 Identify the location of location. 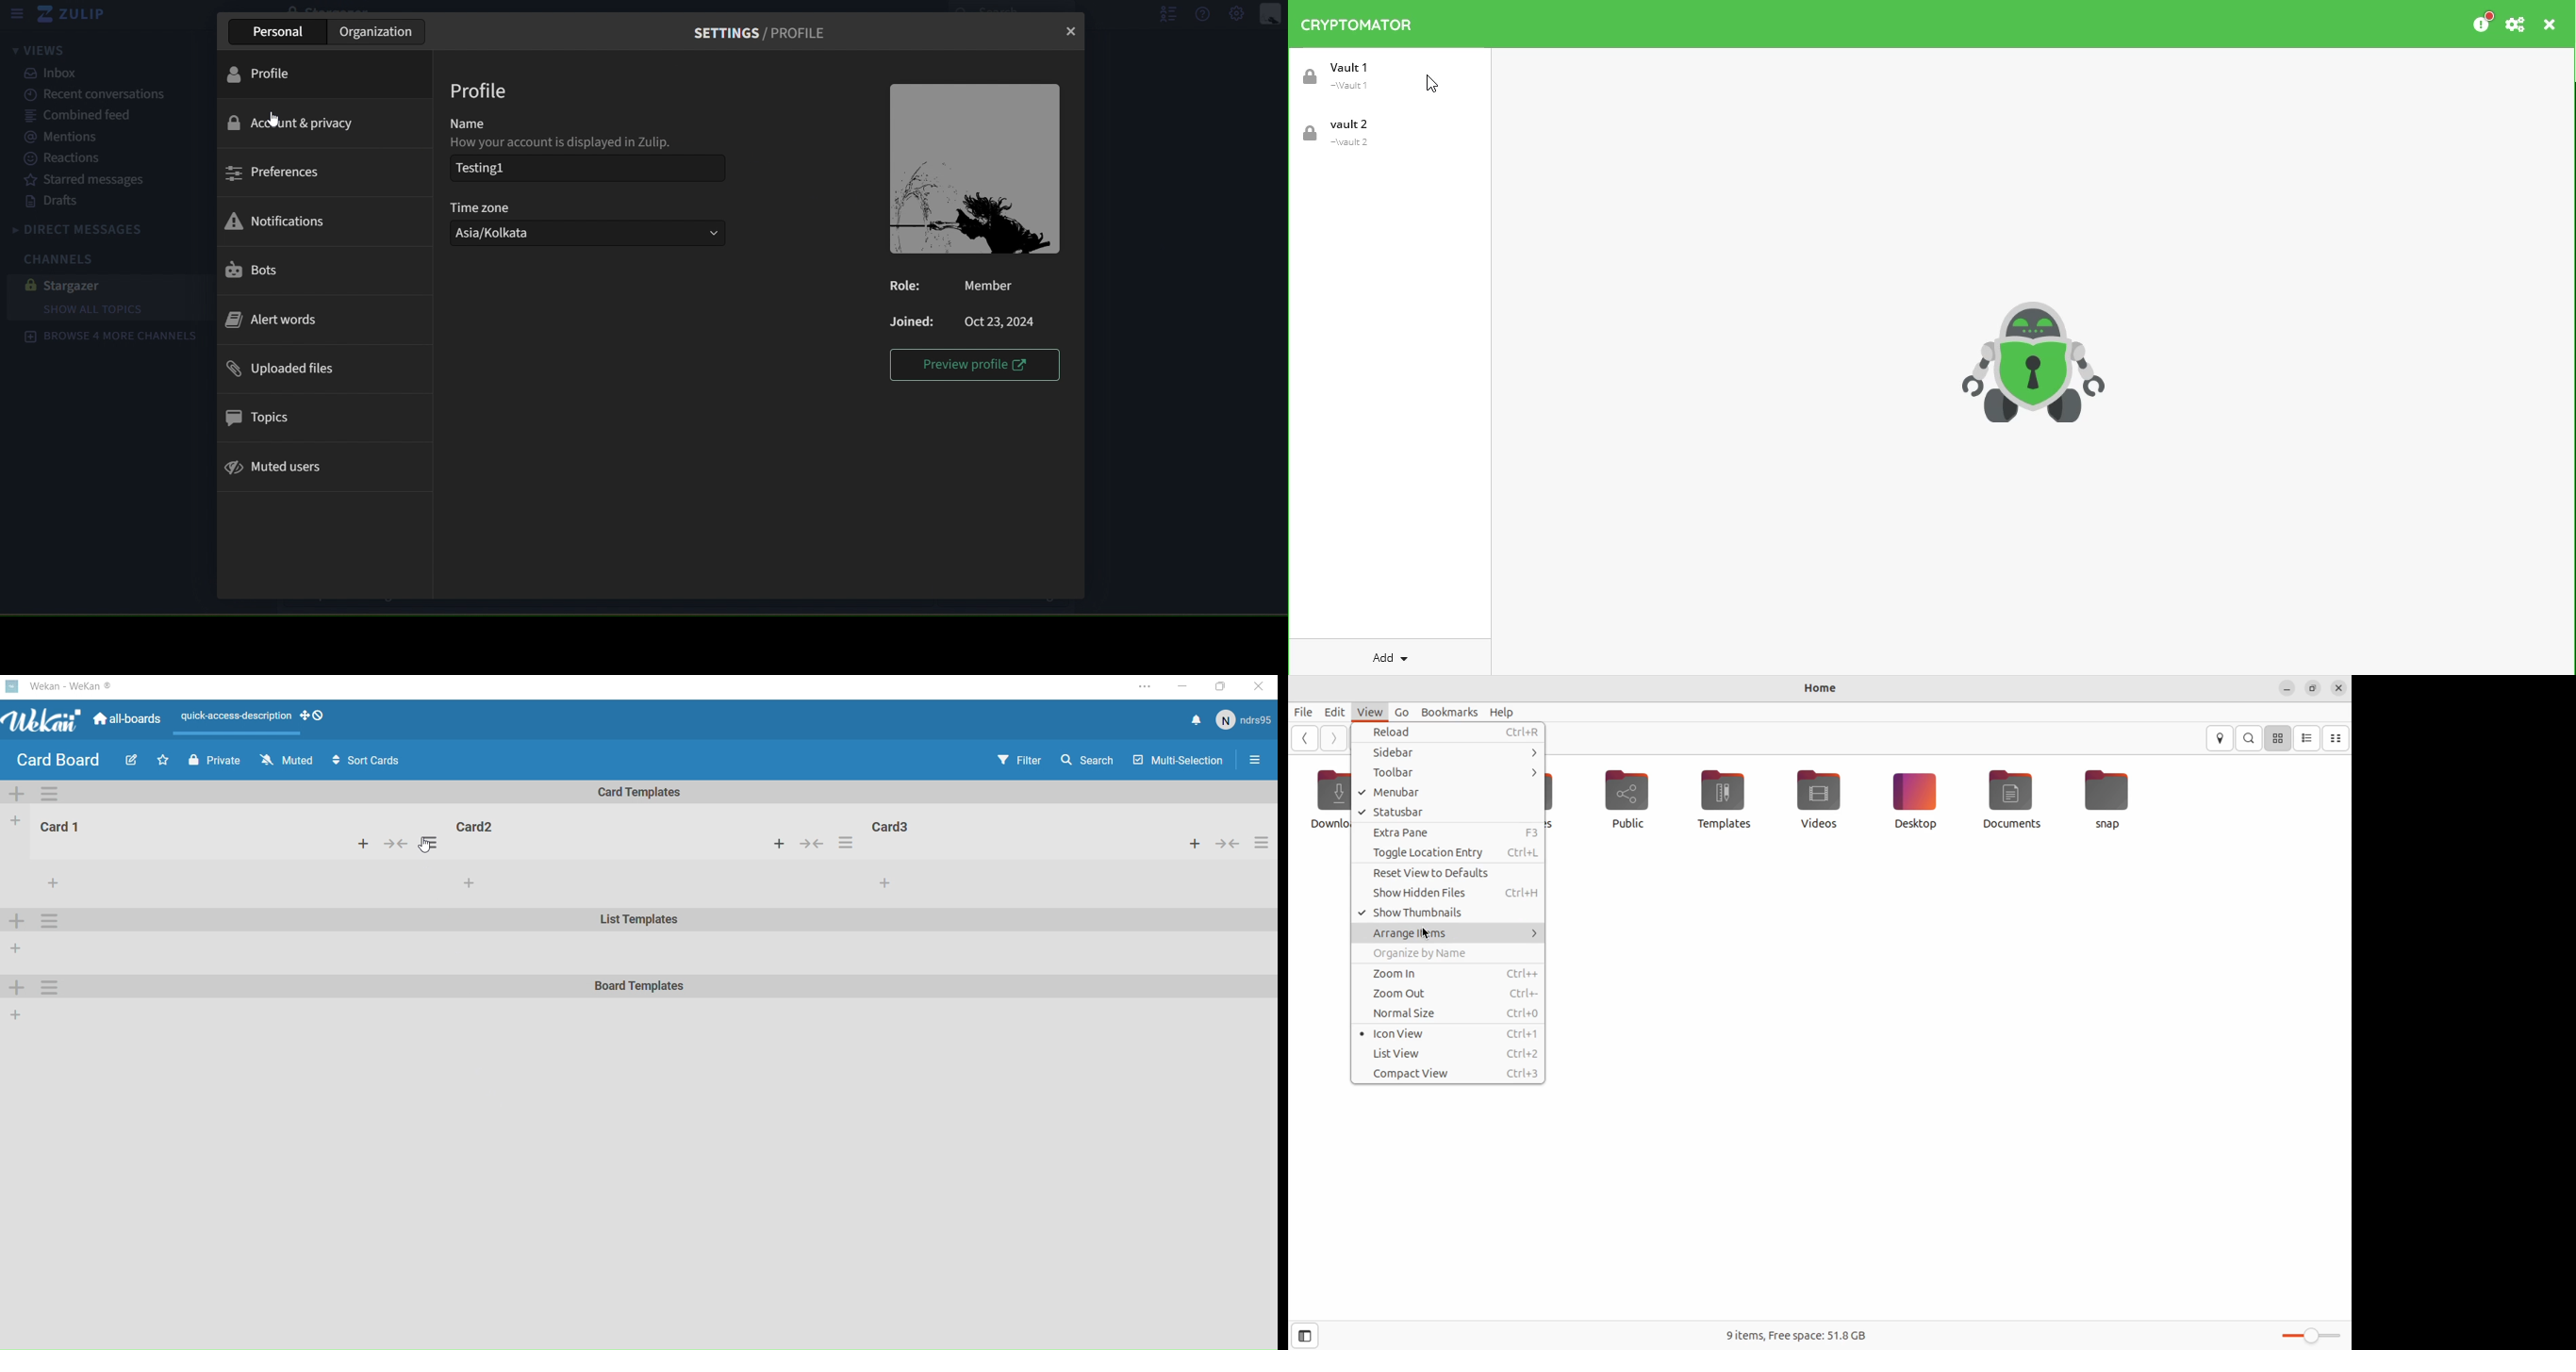
(2222, 739).